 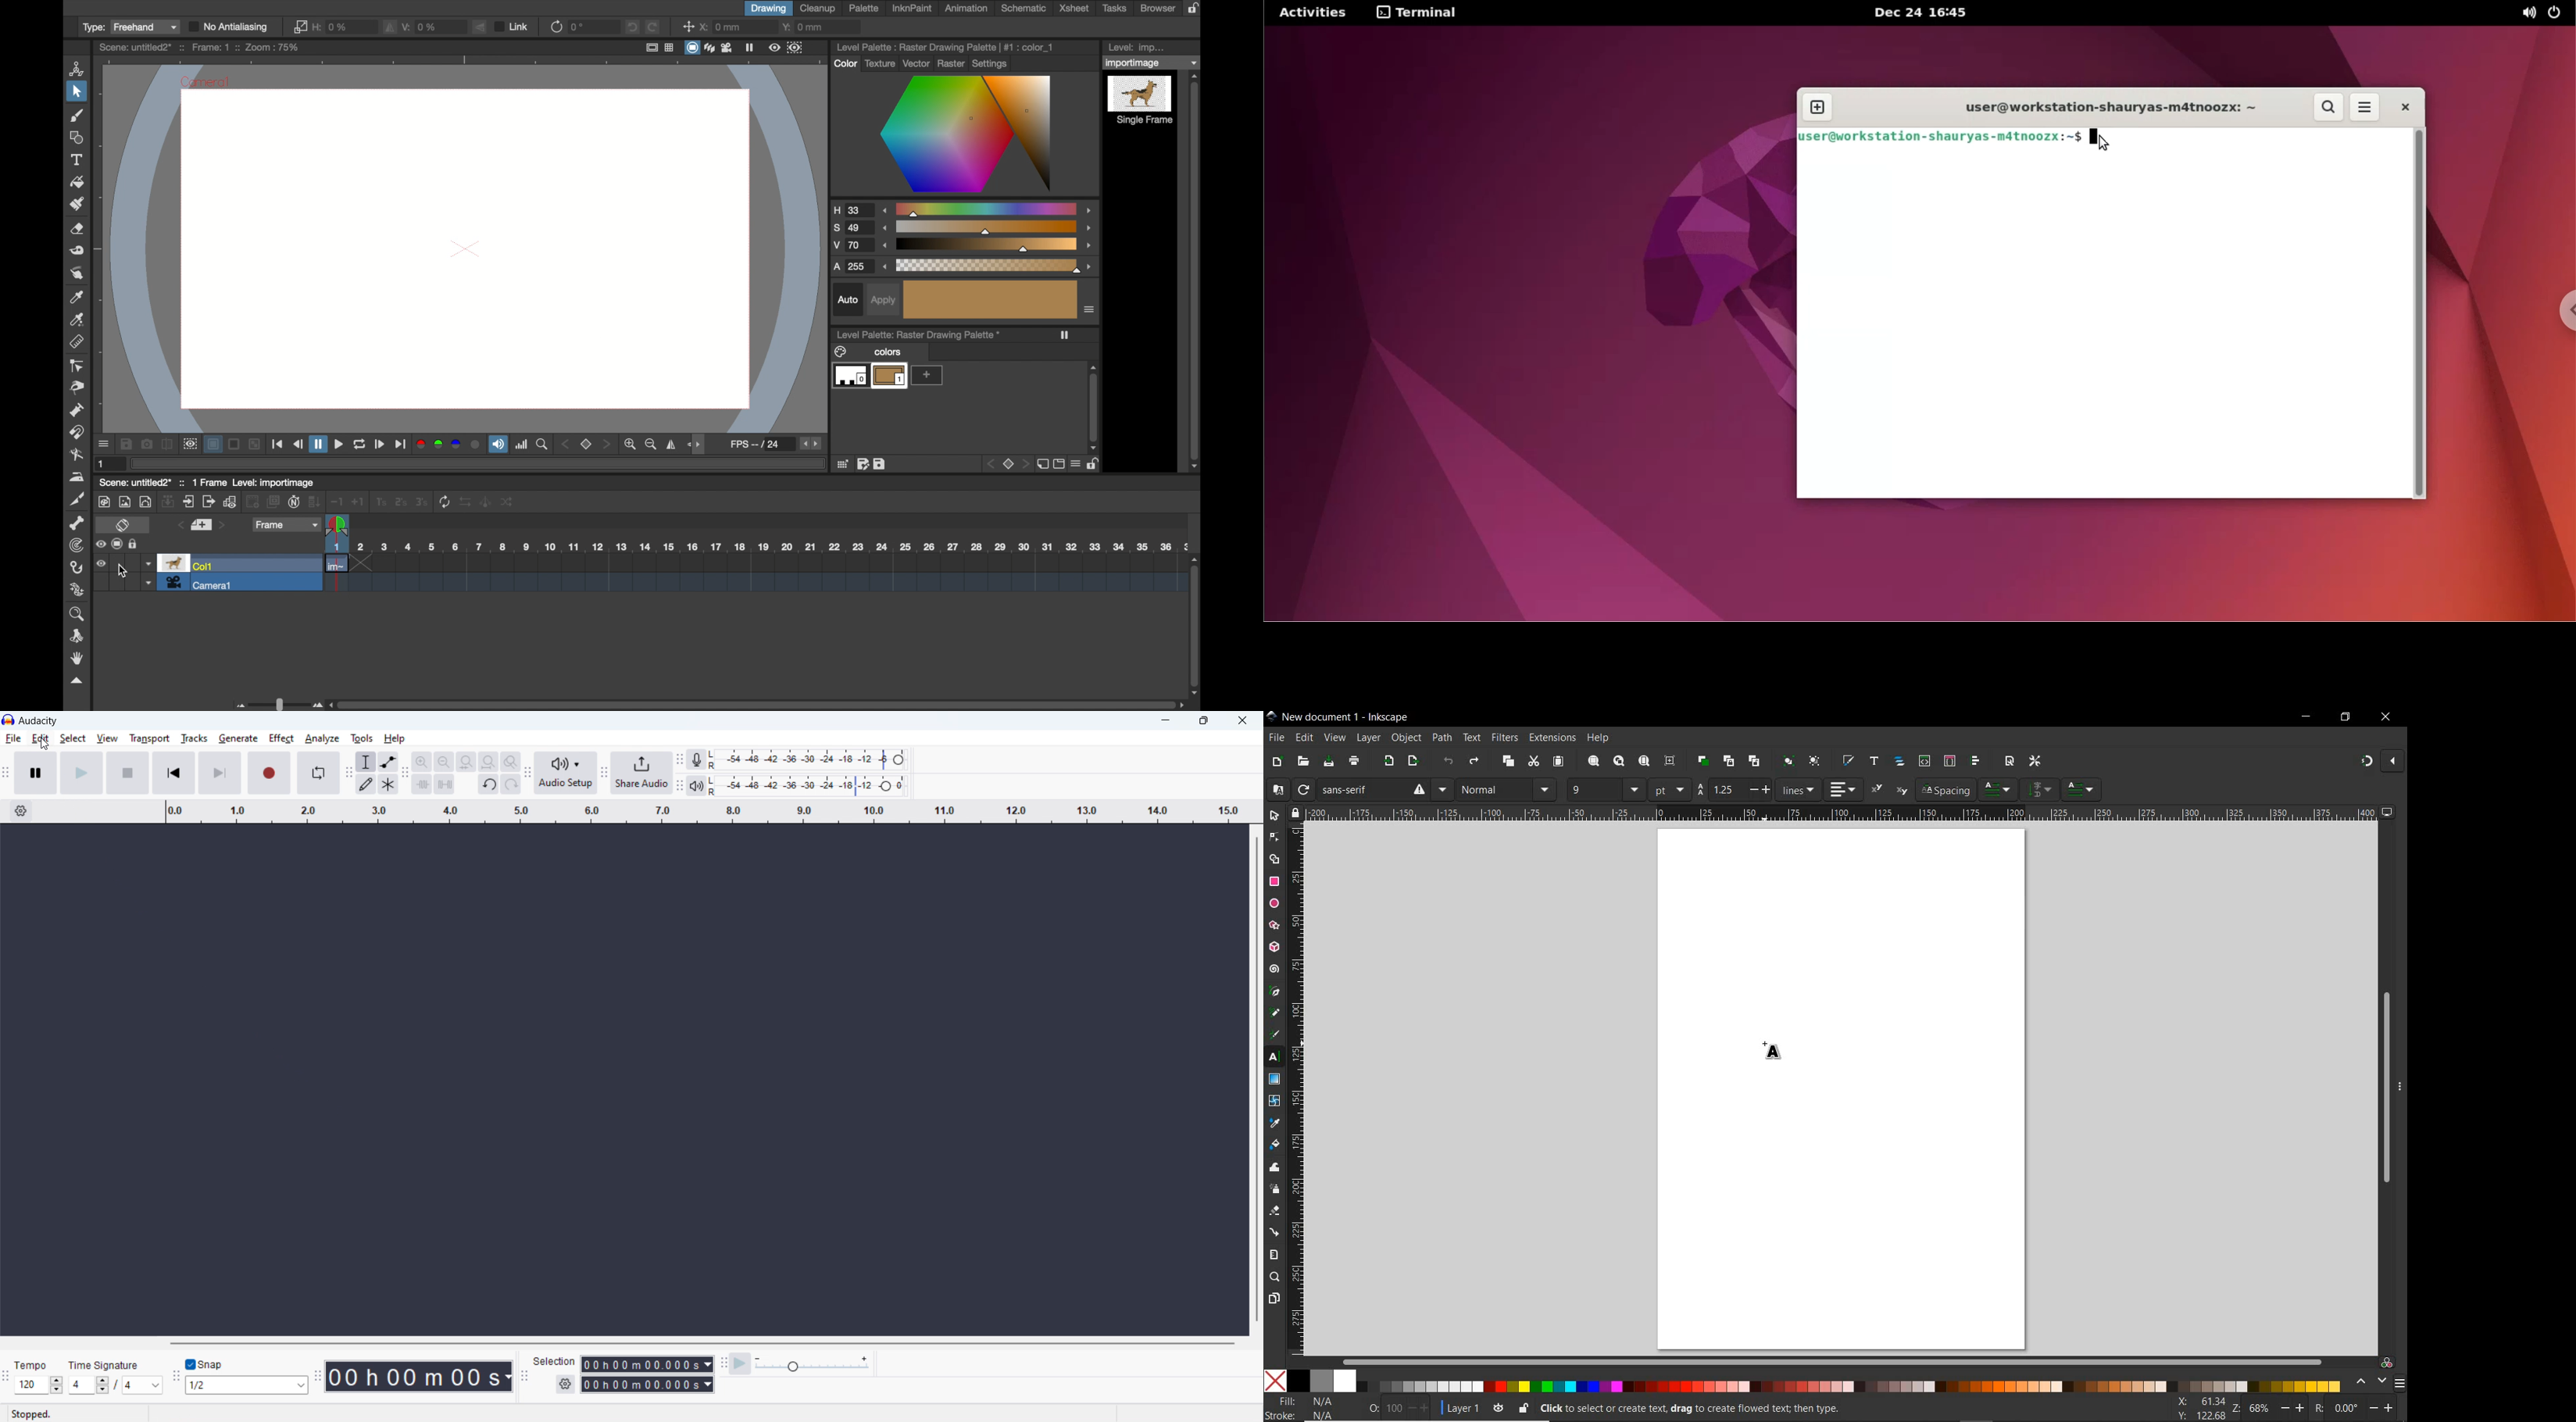 What do you see at coordinates (128, 28) in the screenshot?
I see `type` at bounding box center [128, 28].